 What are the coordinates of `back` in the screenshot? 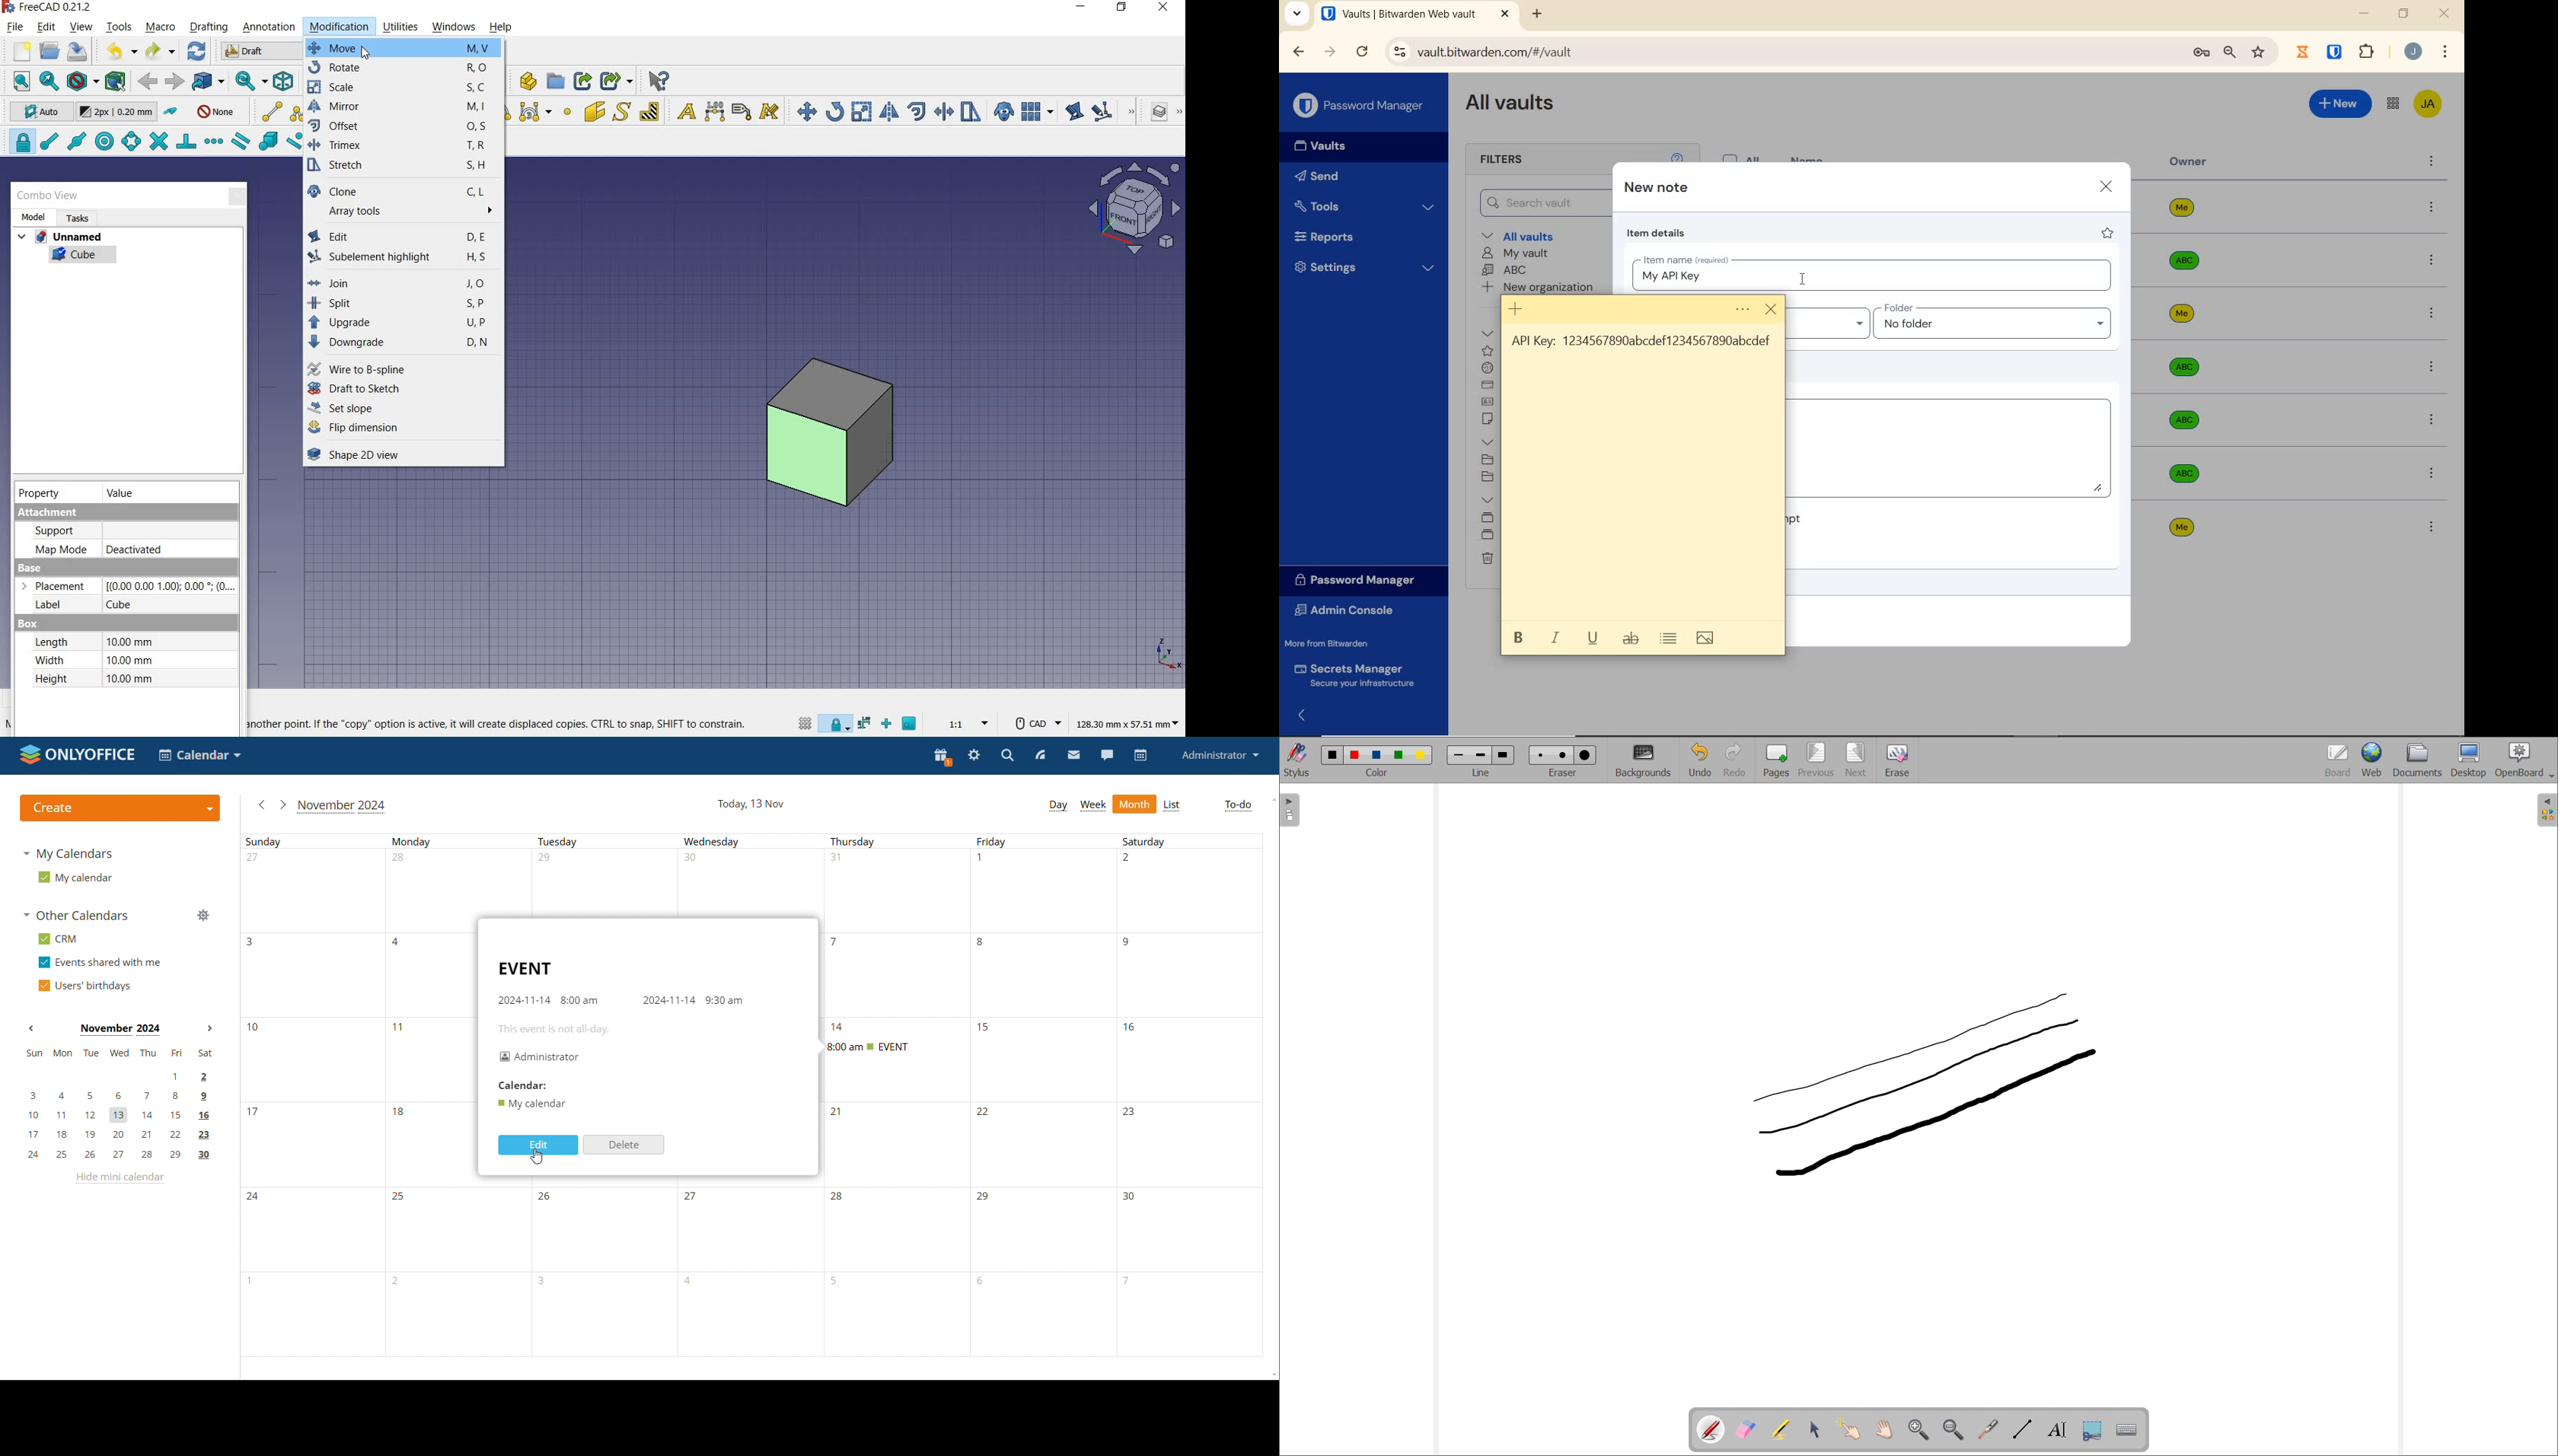 It's located at (148, 82).